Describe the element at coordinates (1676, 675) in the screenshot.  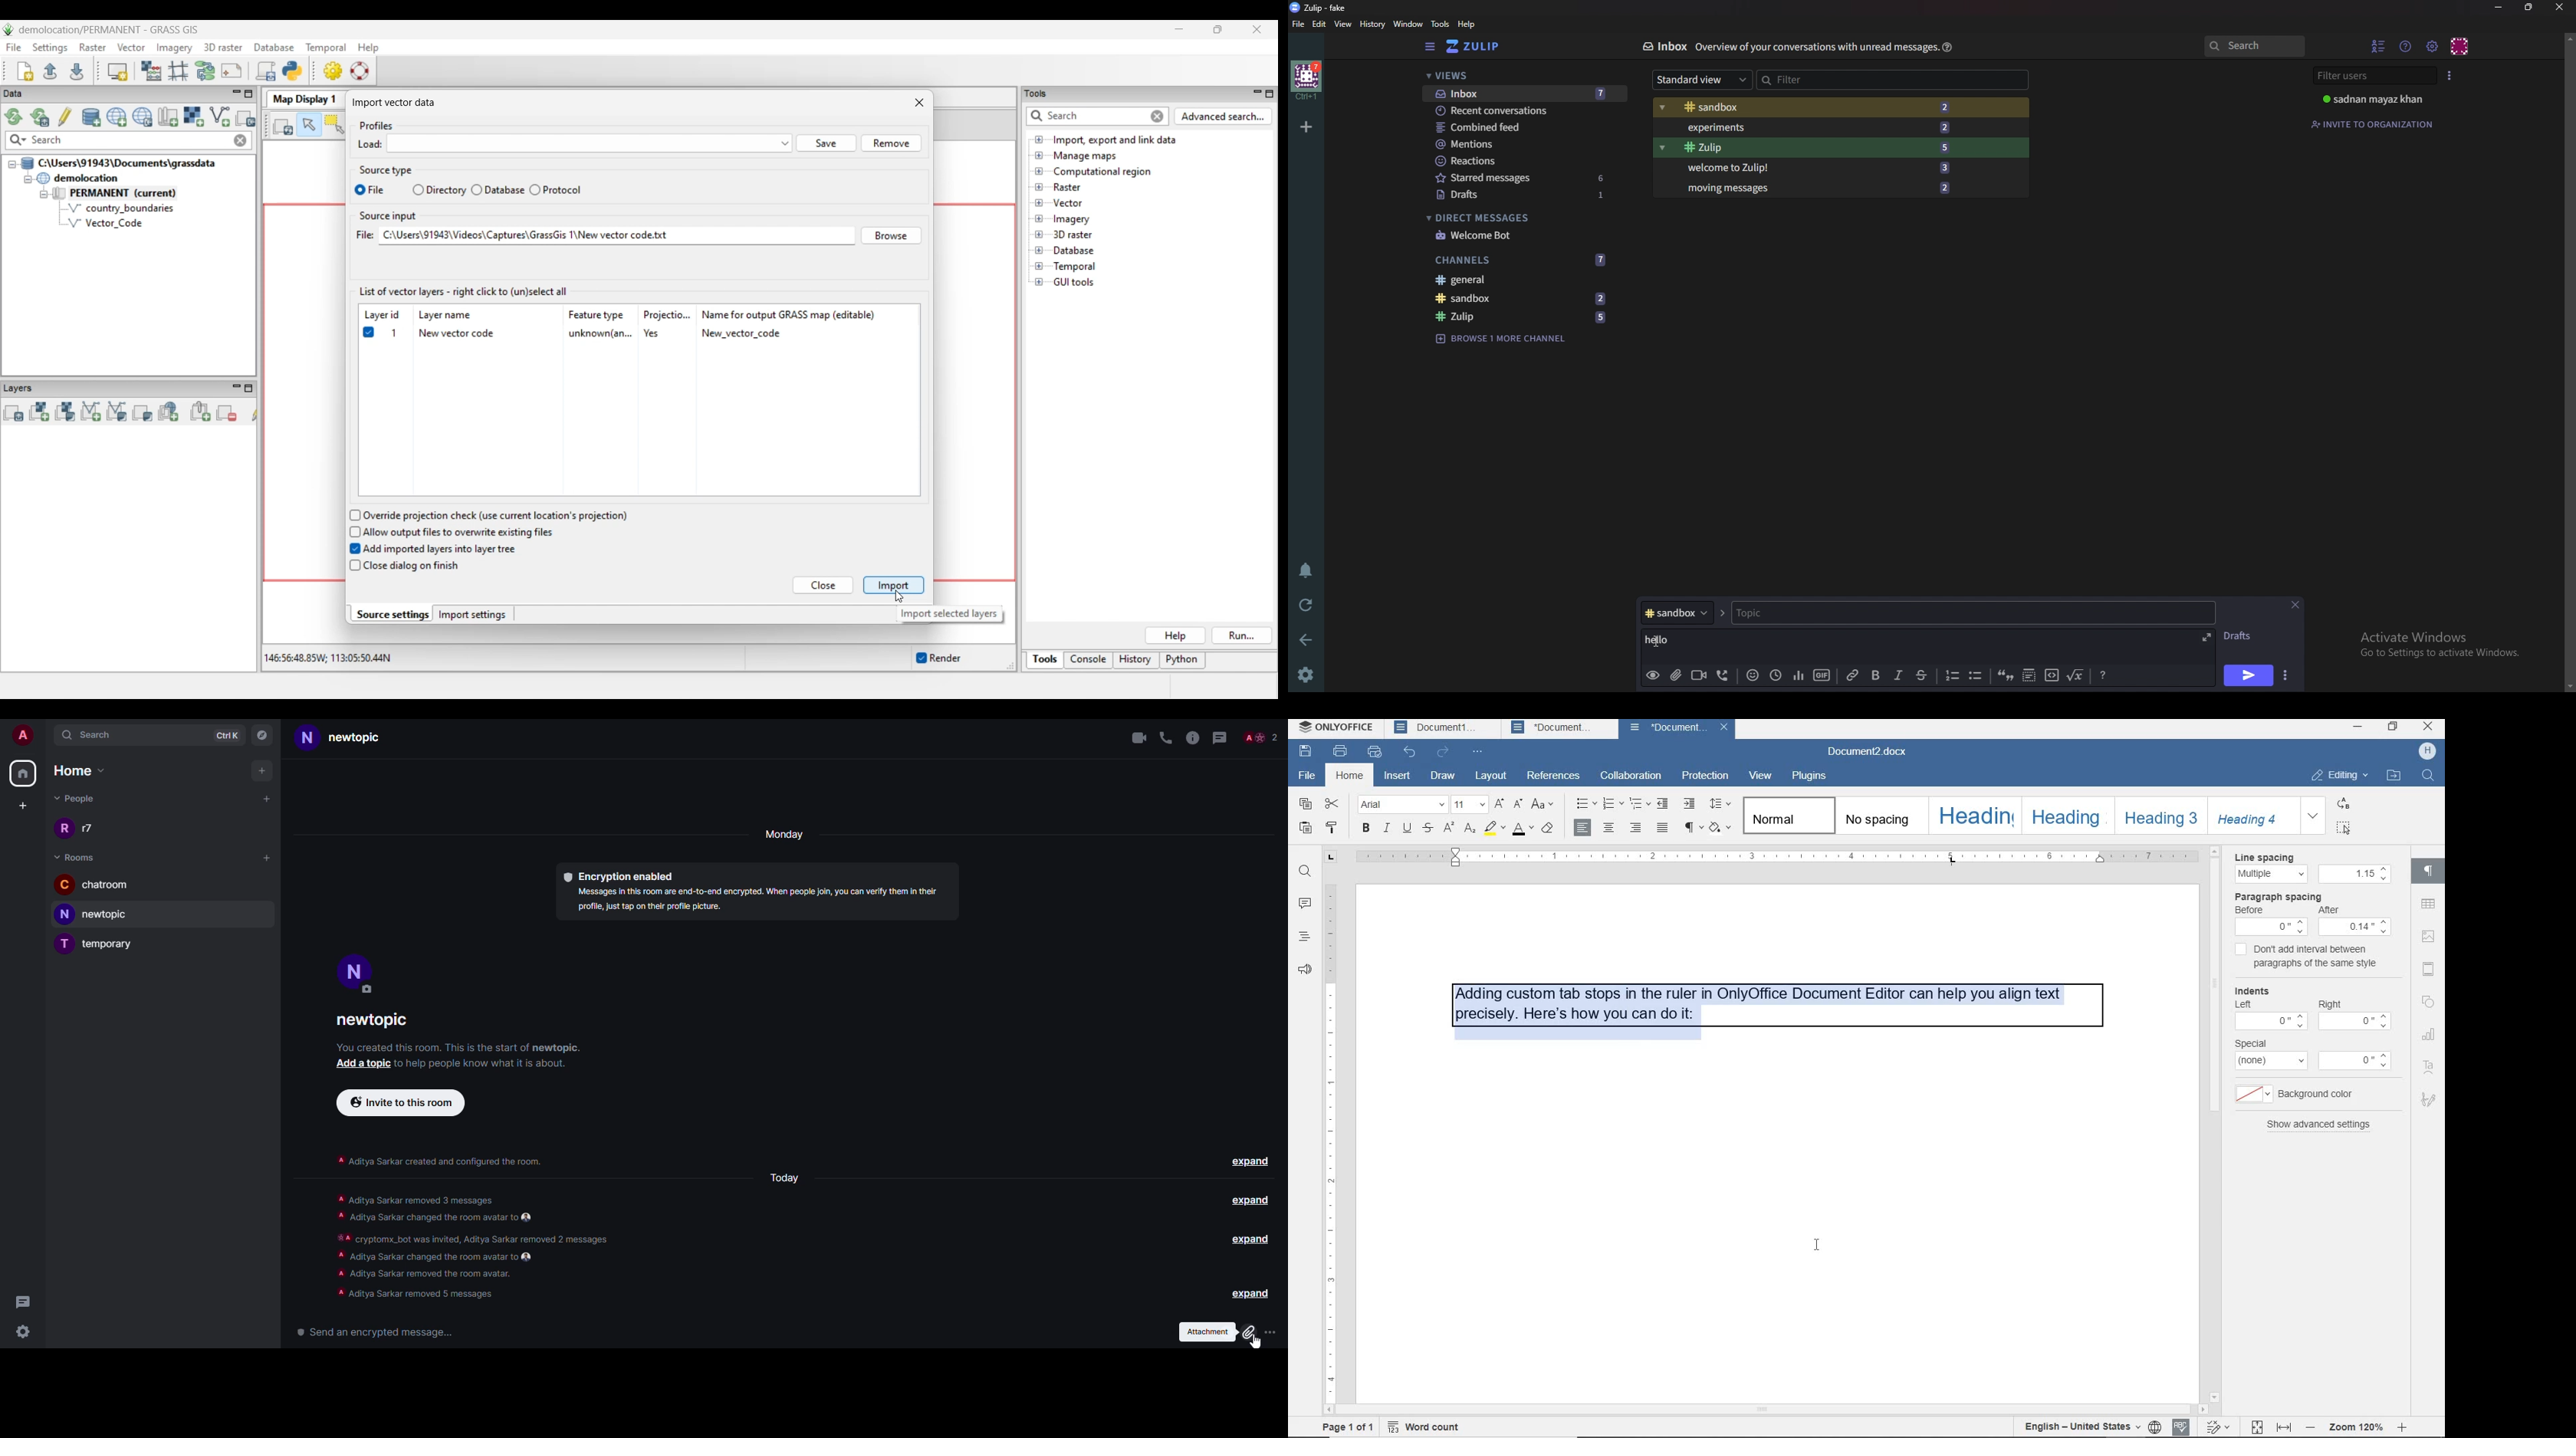
I see `Upload file` at that location.